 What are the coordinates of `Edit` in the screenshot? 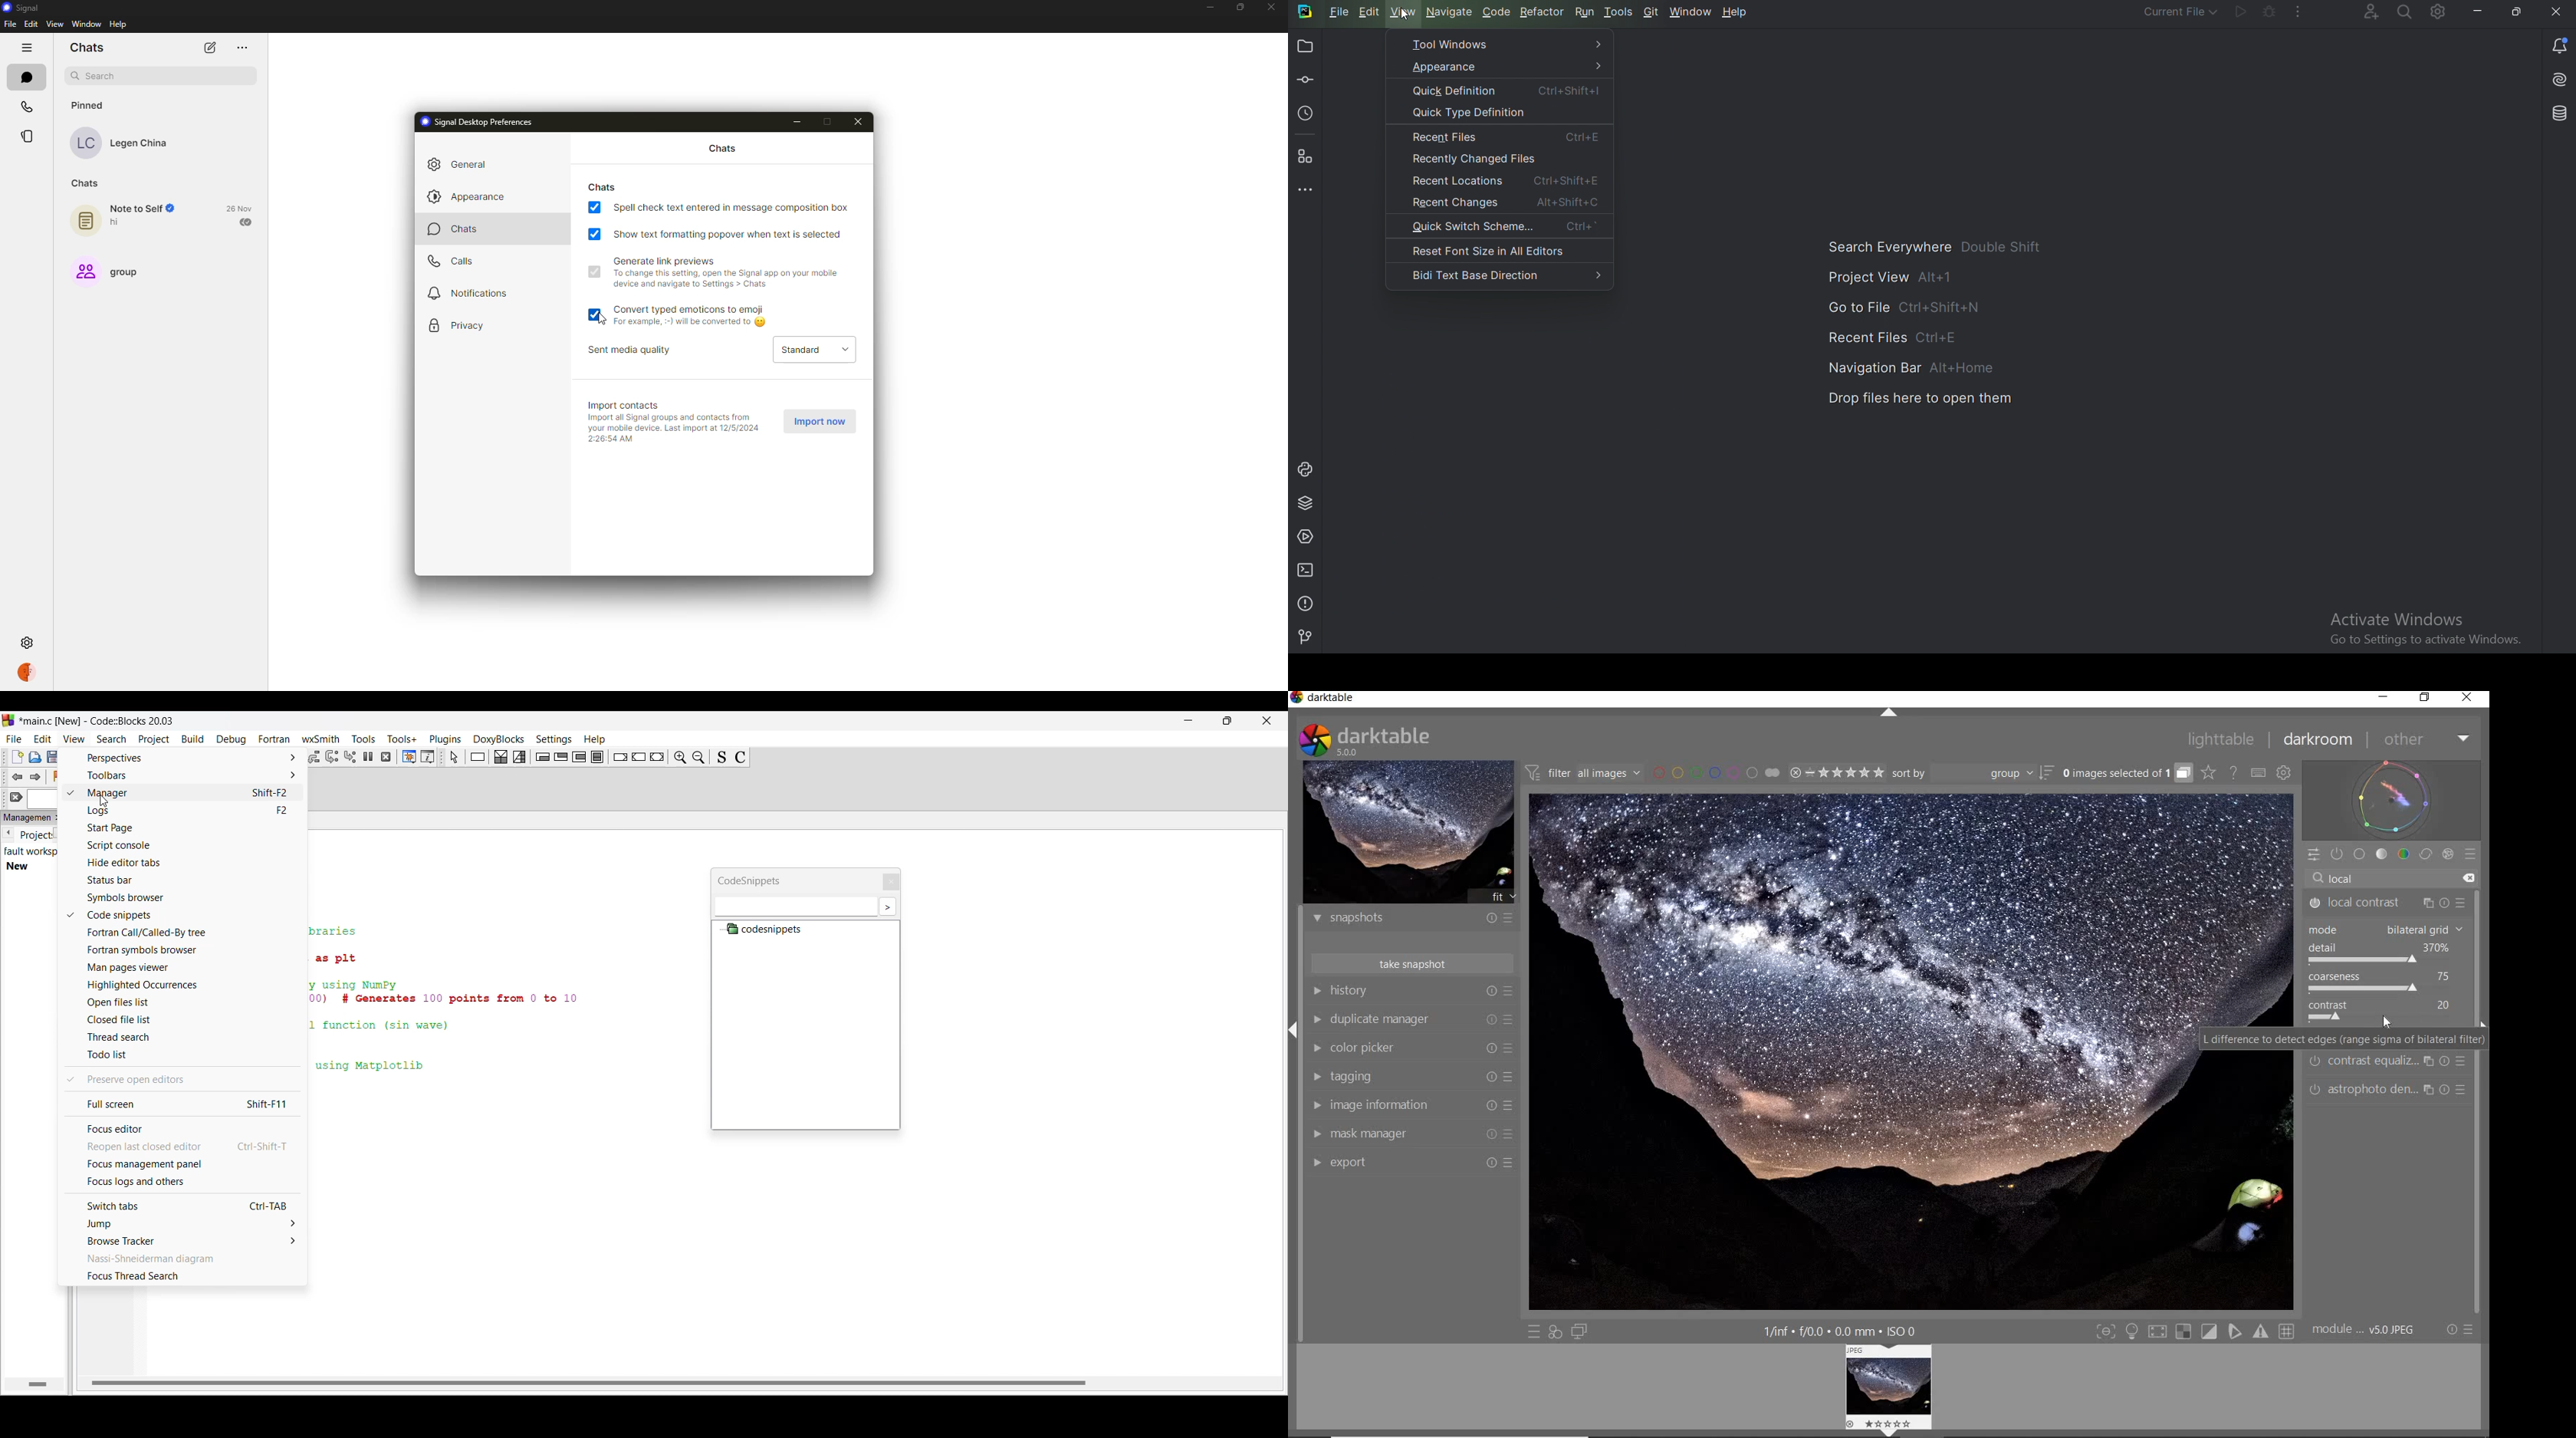 It's located at (1370, 13).